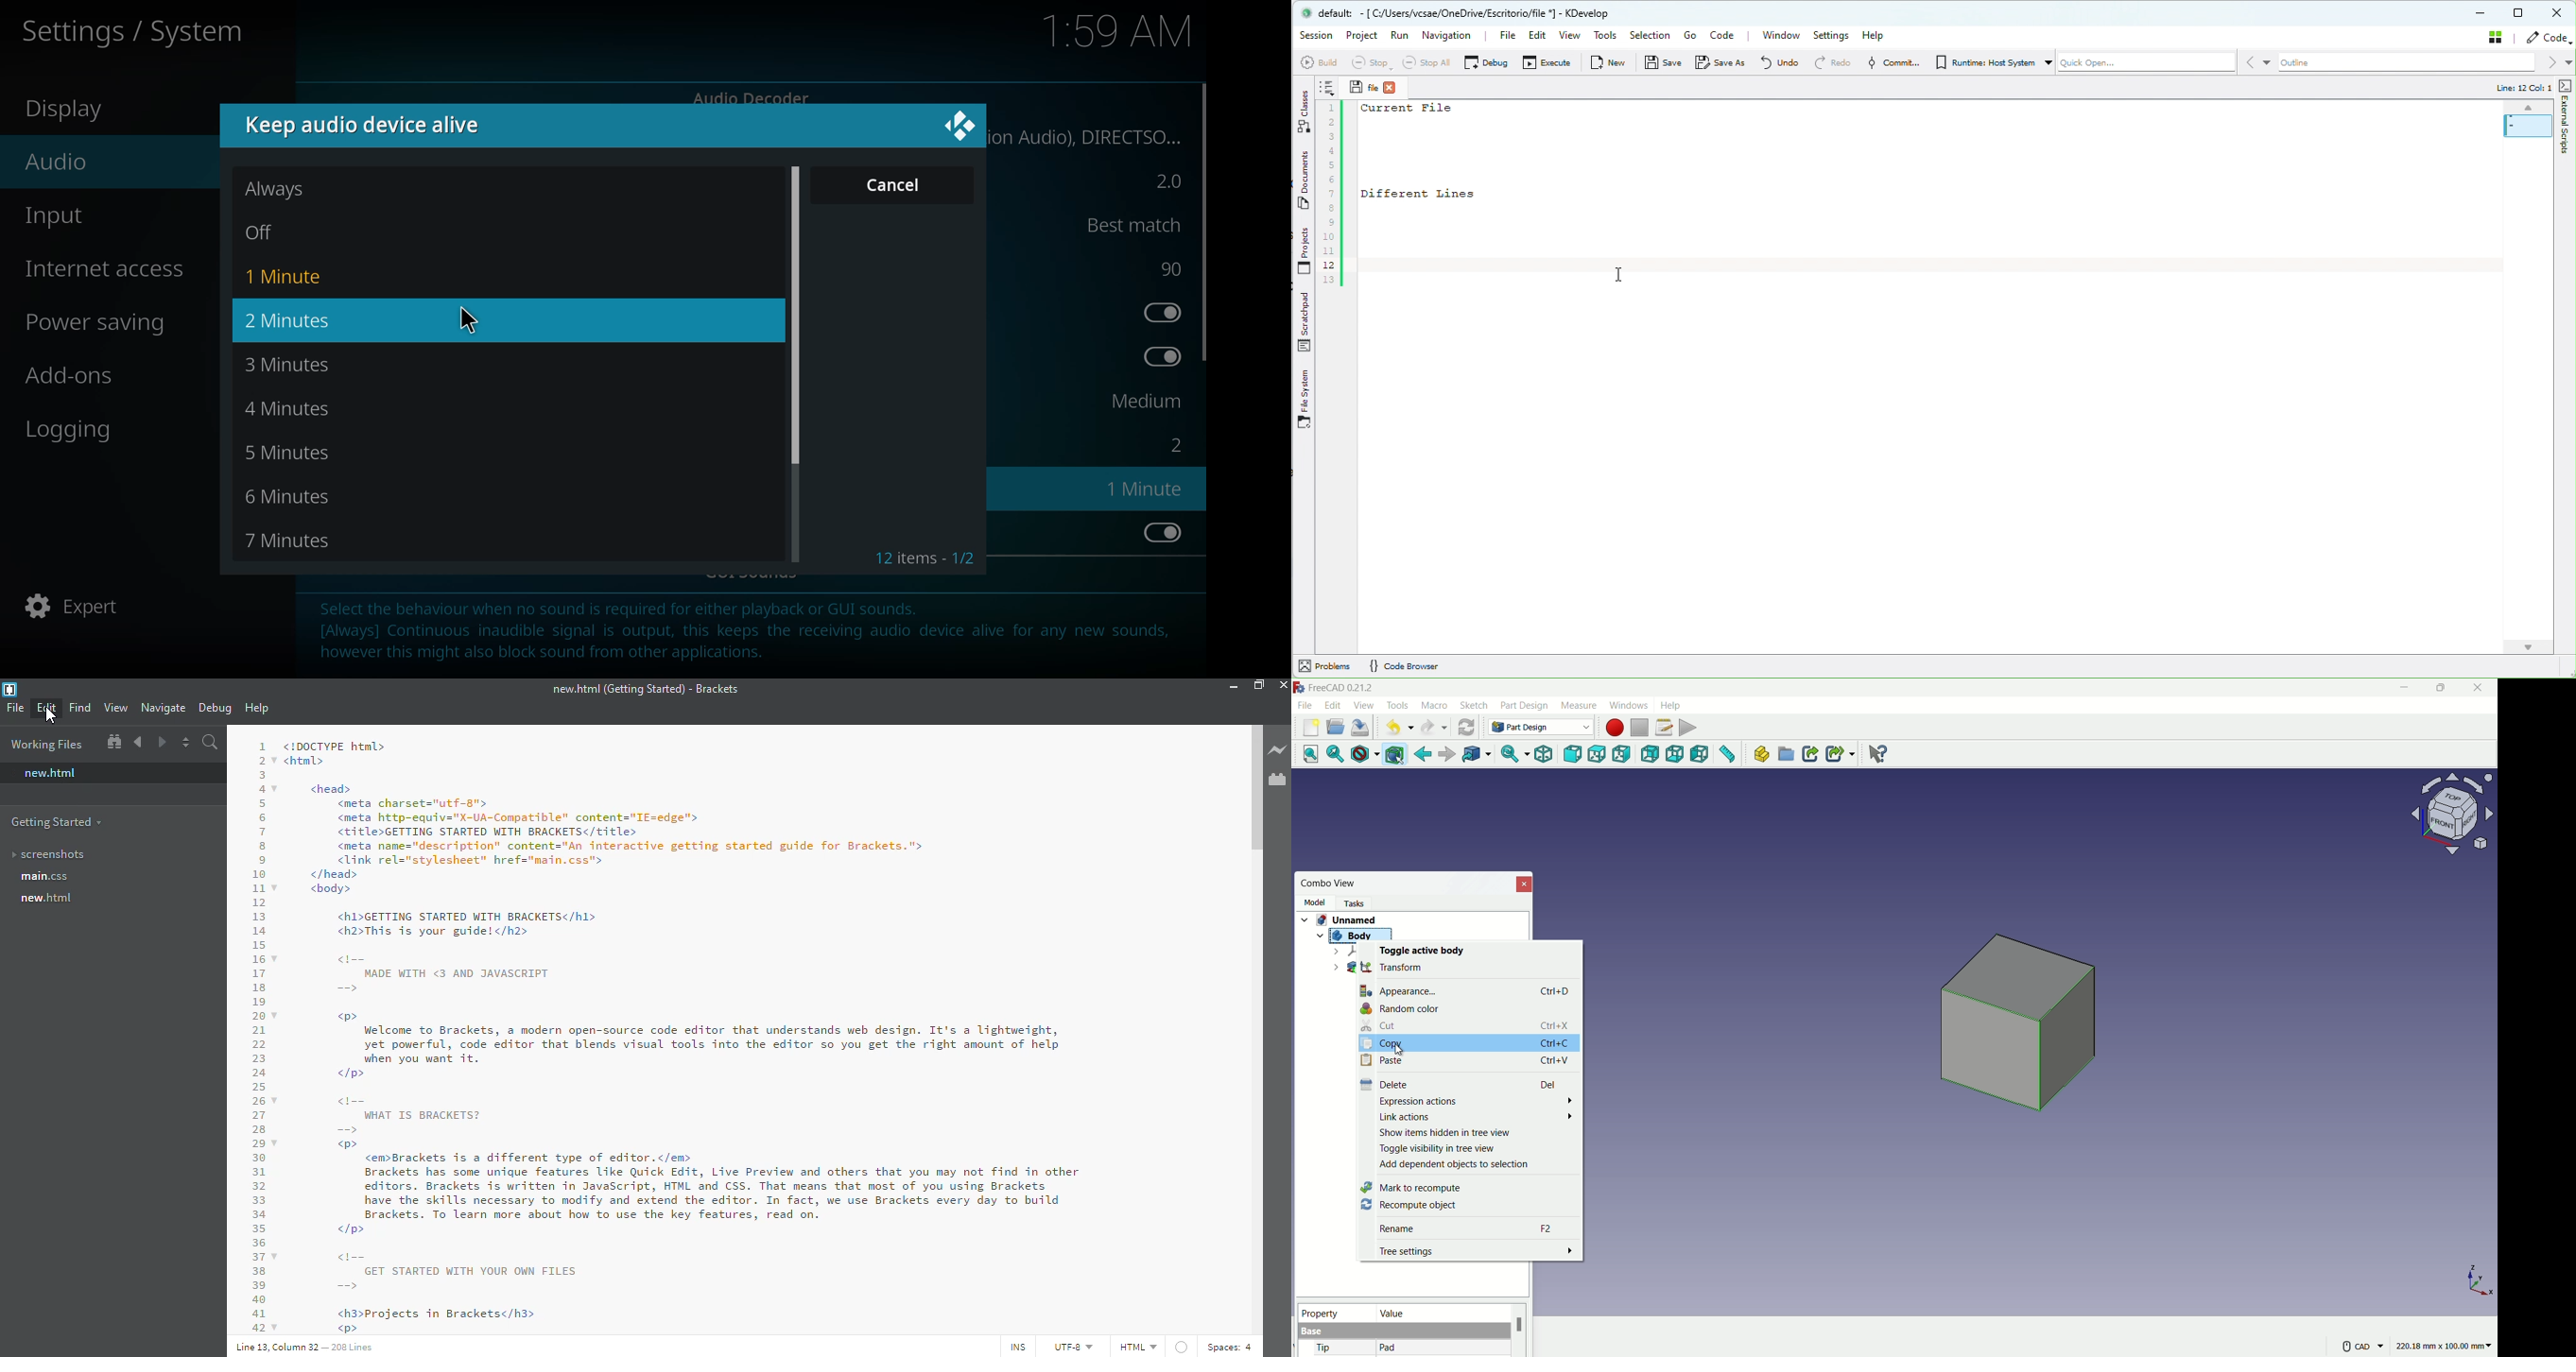  Describe the element at coordinates (1359, 35) in the screenshot. I see `Project` at that location.